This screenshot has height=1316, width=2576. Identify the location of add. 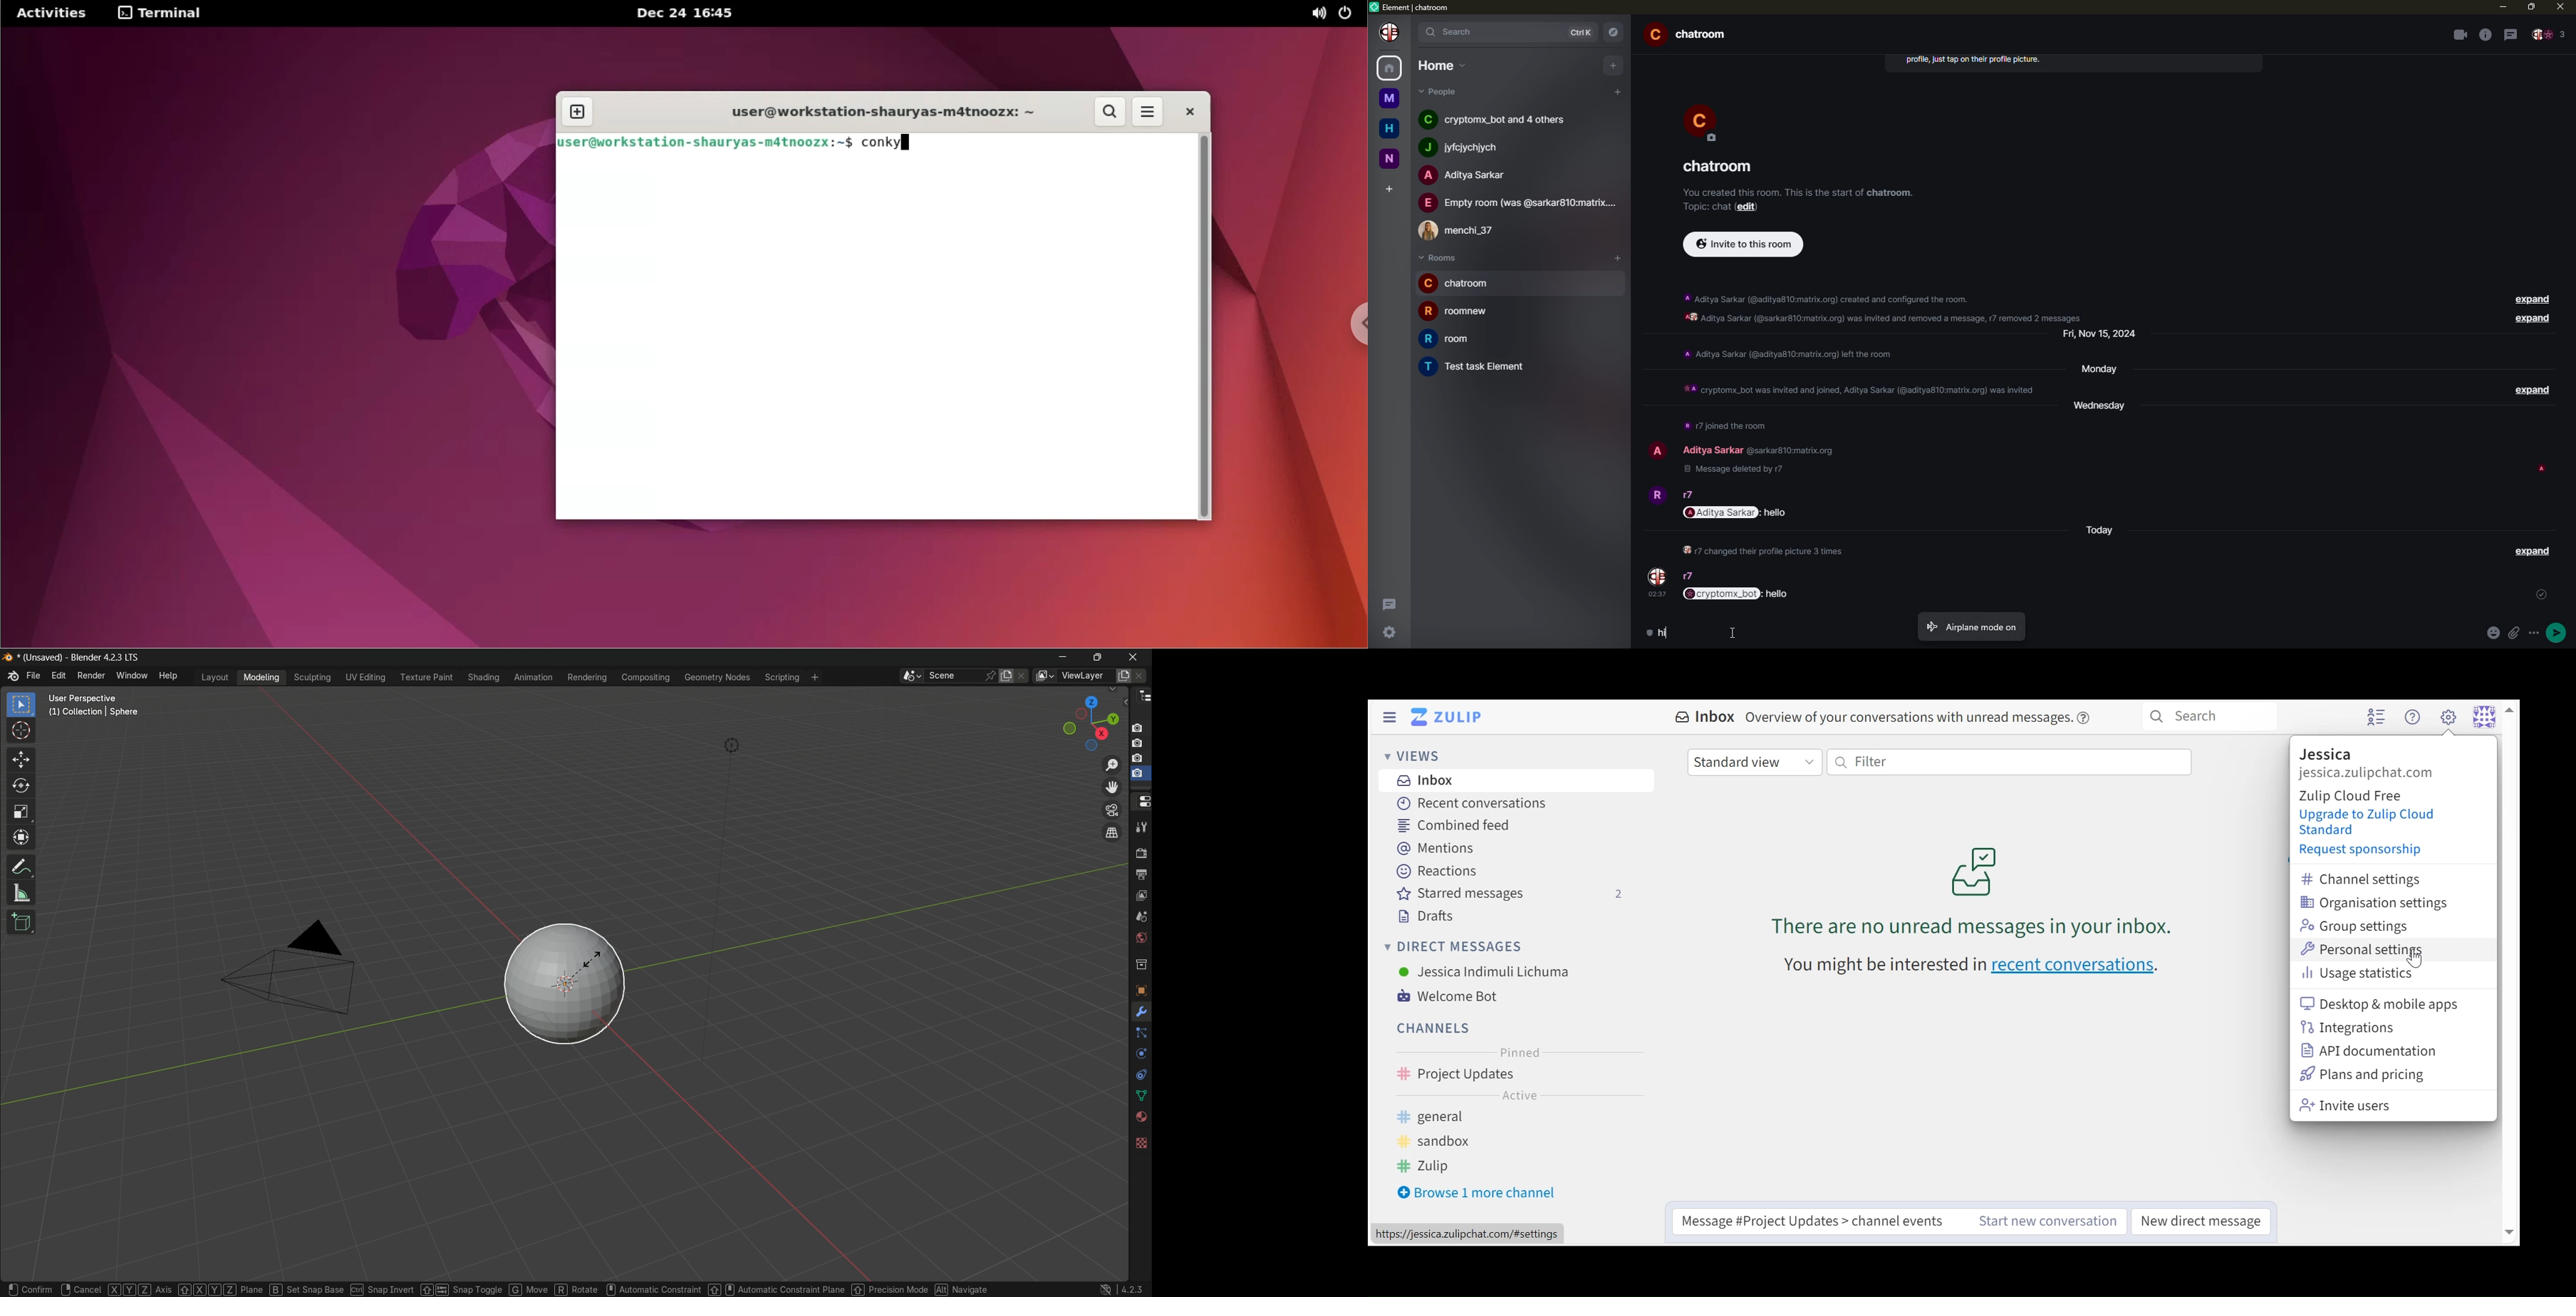
(1612, 65).